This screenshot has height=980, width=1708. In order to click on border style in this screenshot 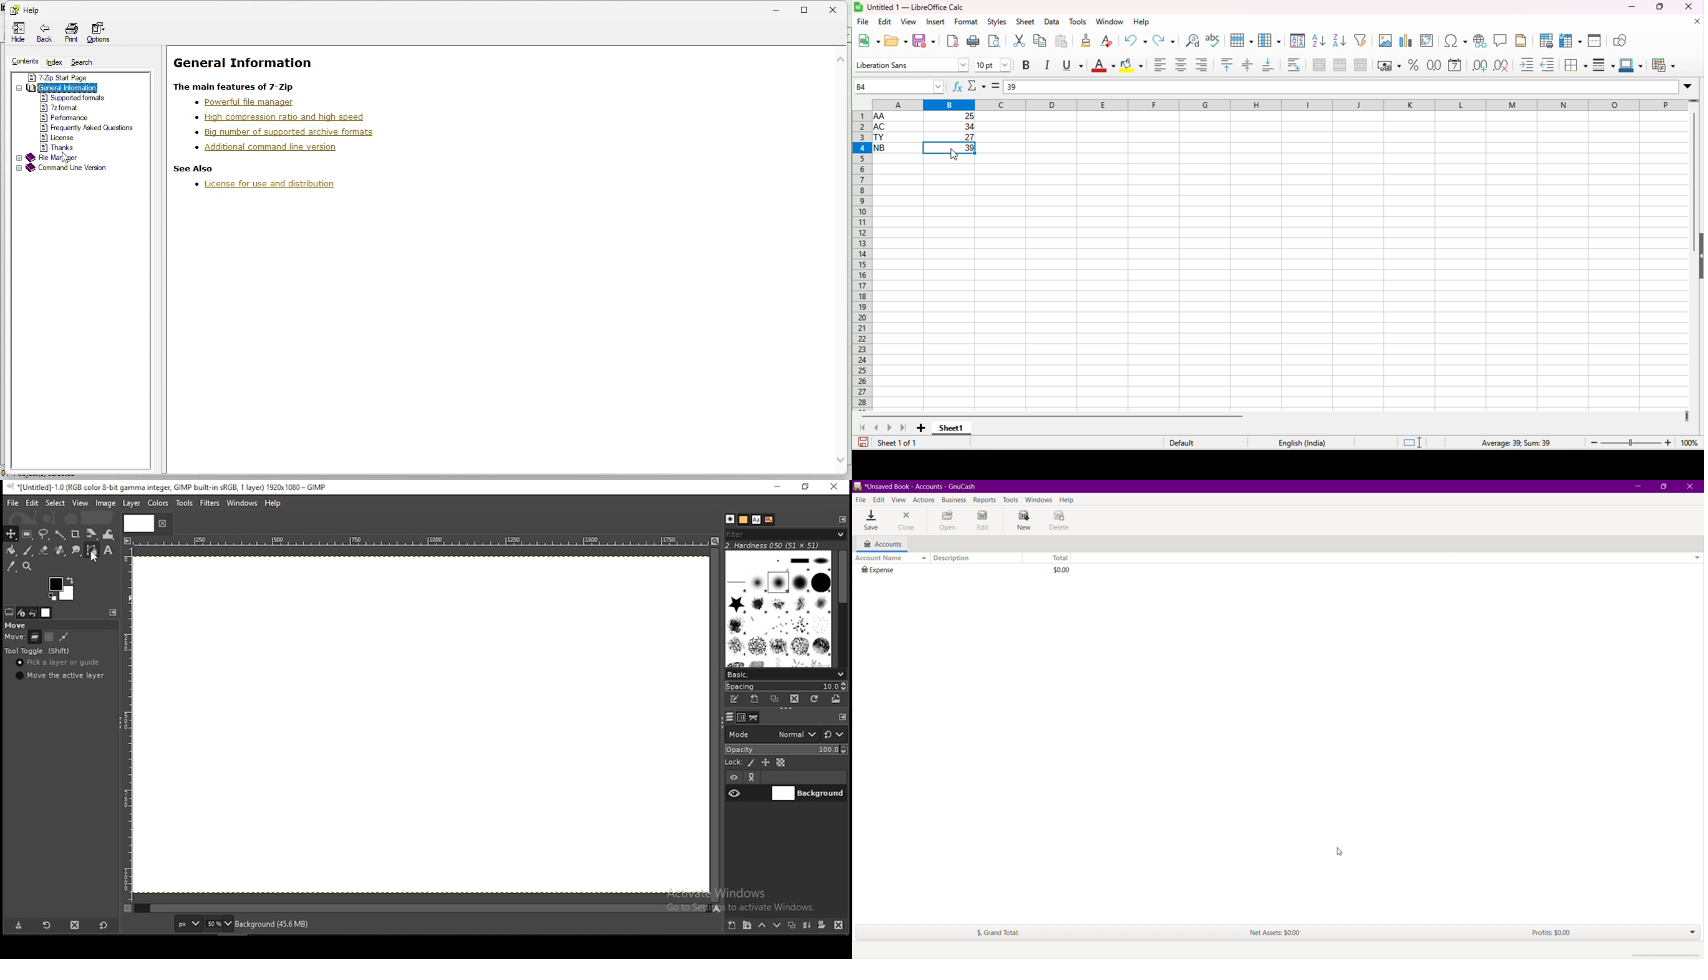, I will do `click(1604, 64)`.